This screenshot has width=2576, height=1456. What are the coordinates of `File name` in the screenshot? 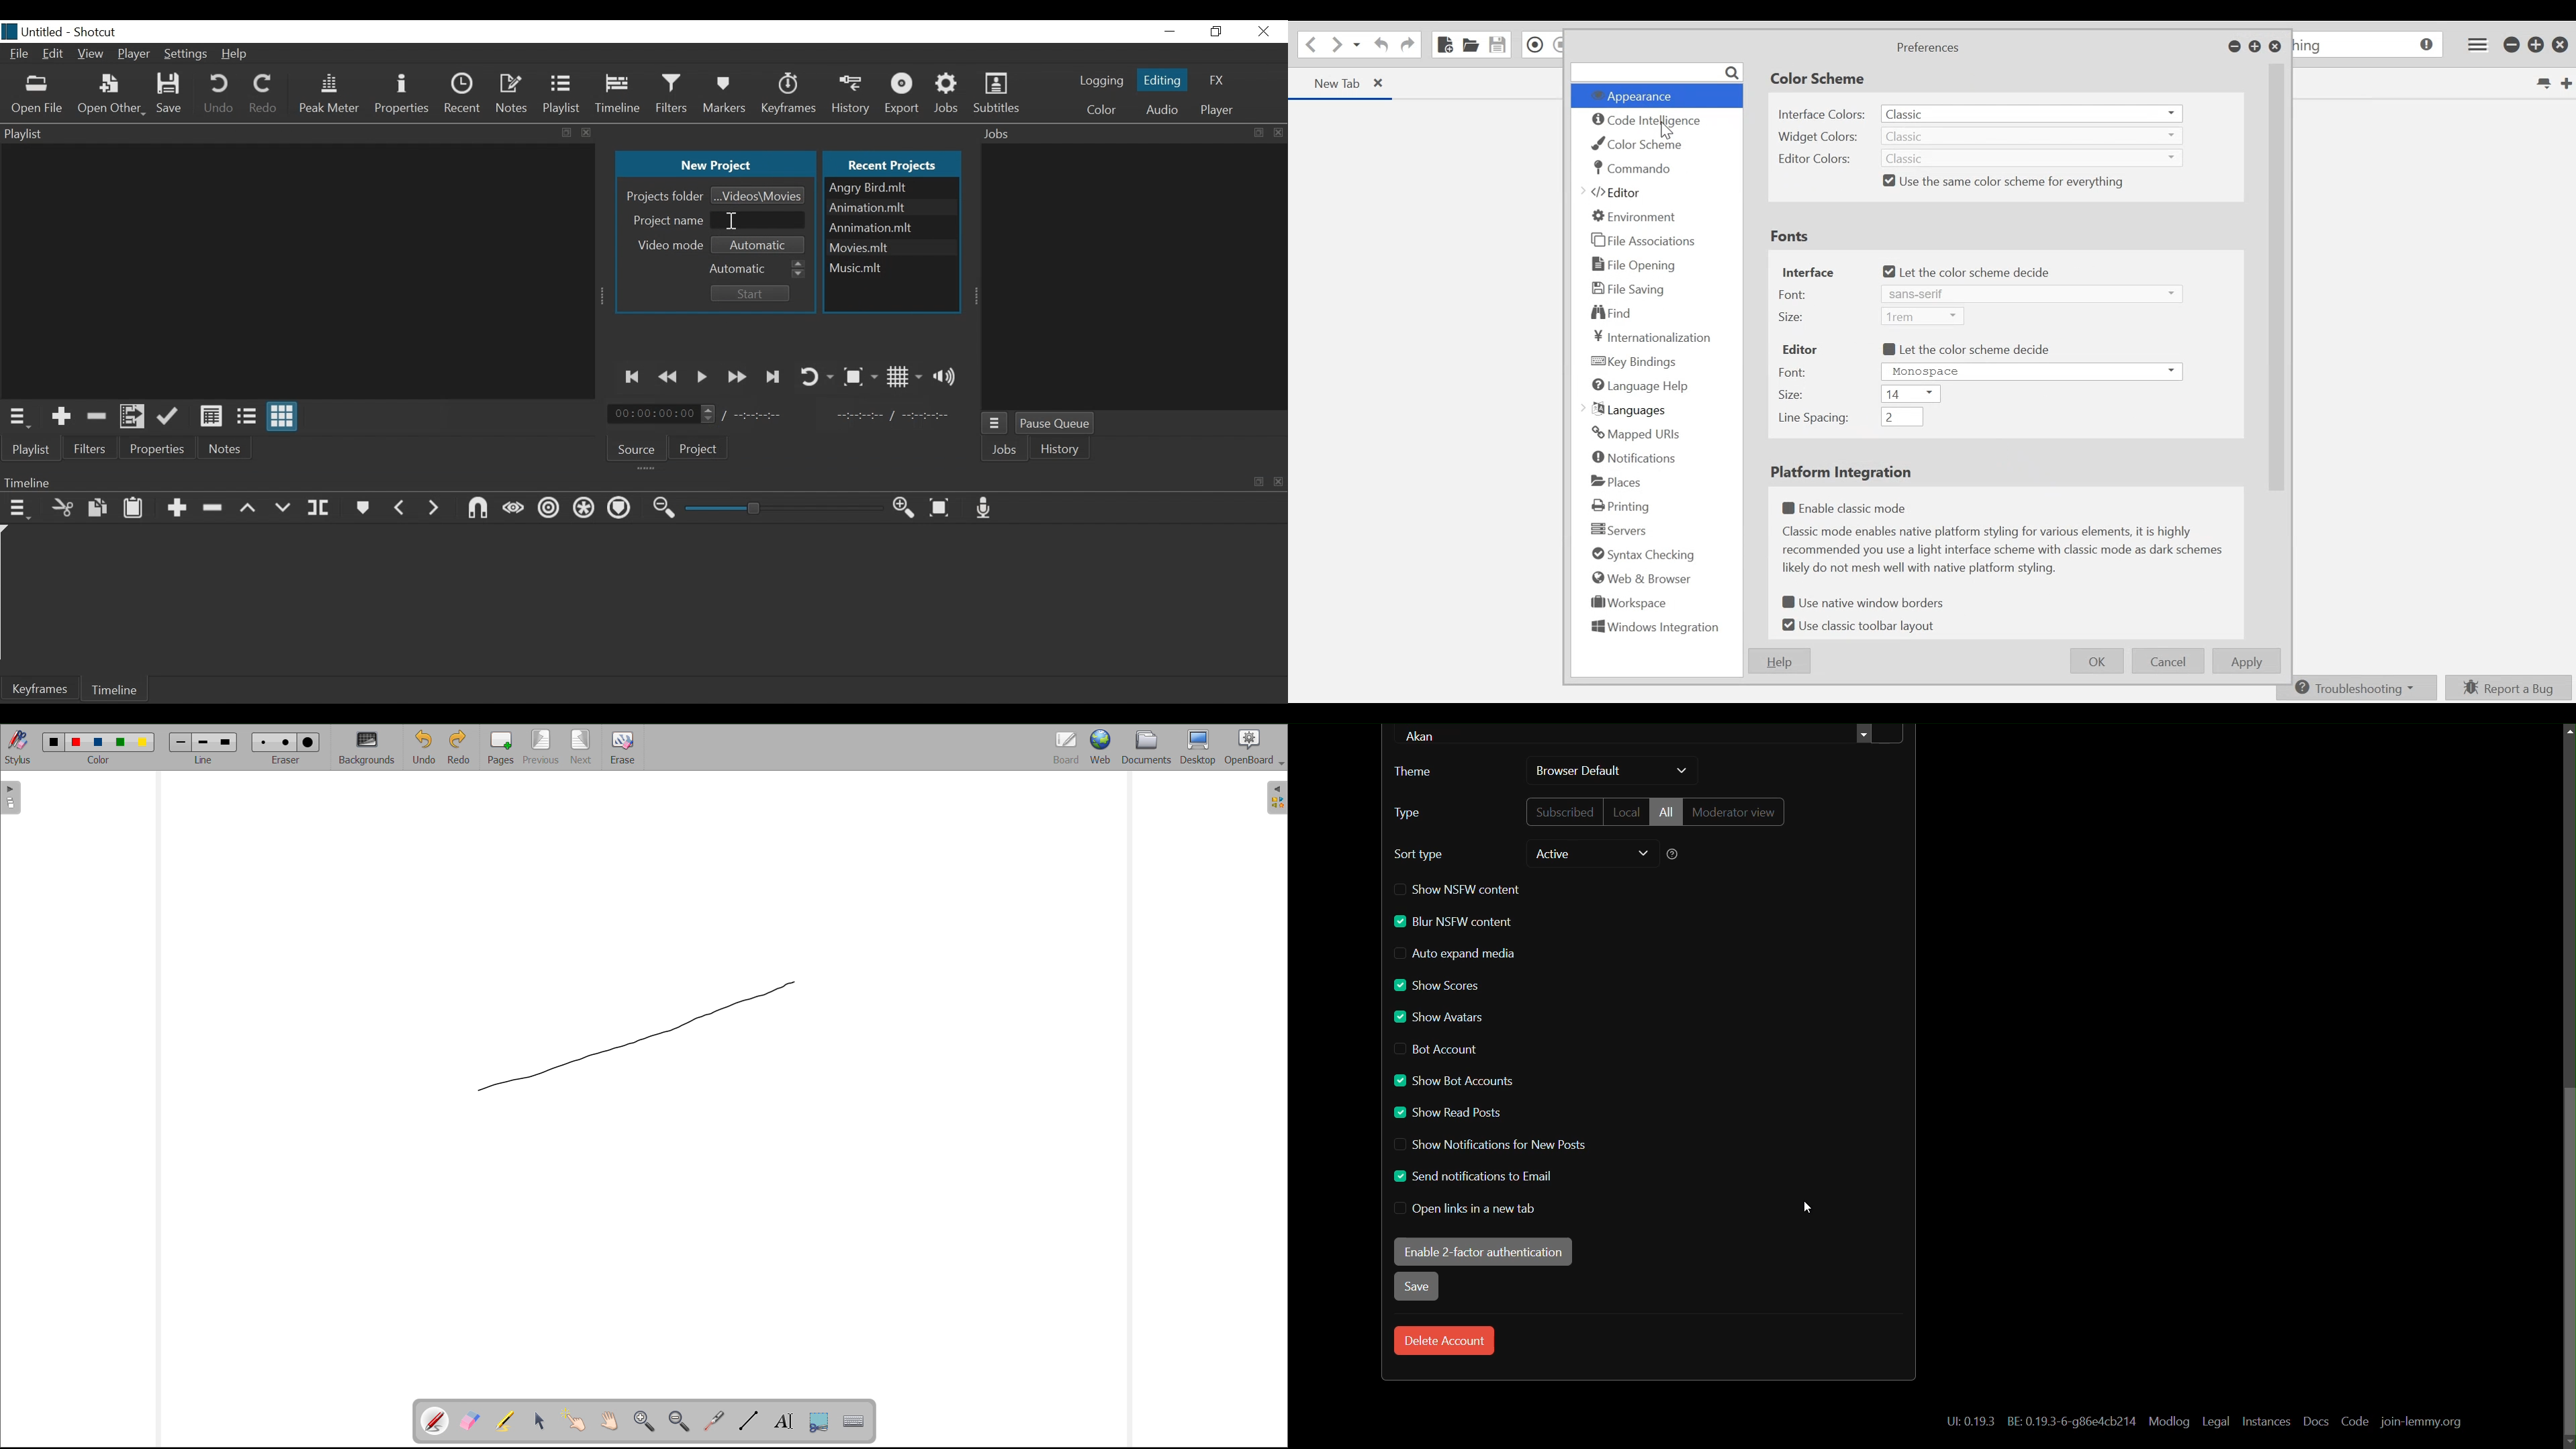 It's located at (890, 266).